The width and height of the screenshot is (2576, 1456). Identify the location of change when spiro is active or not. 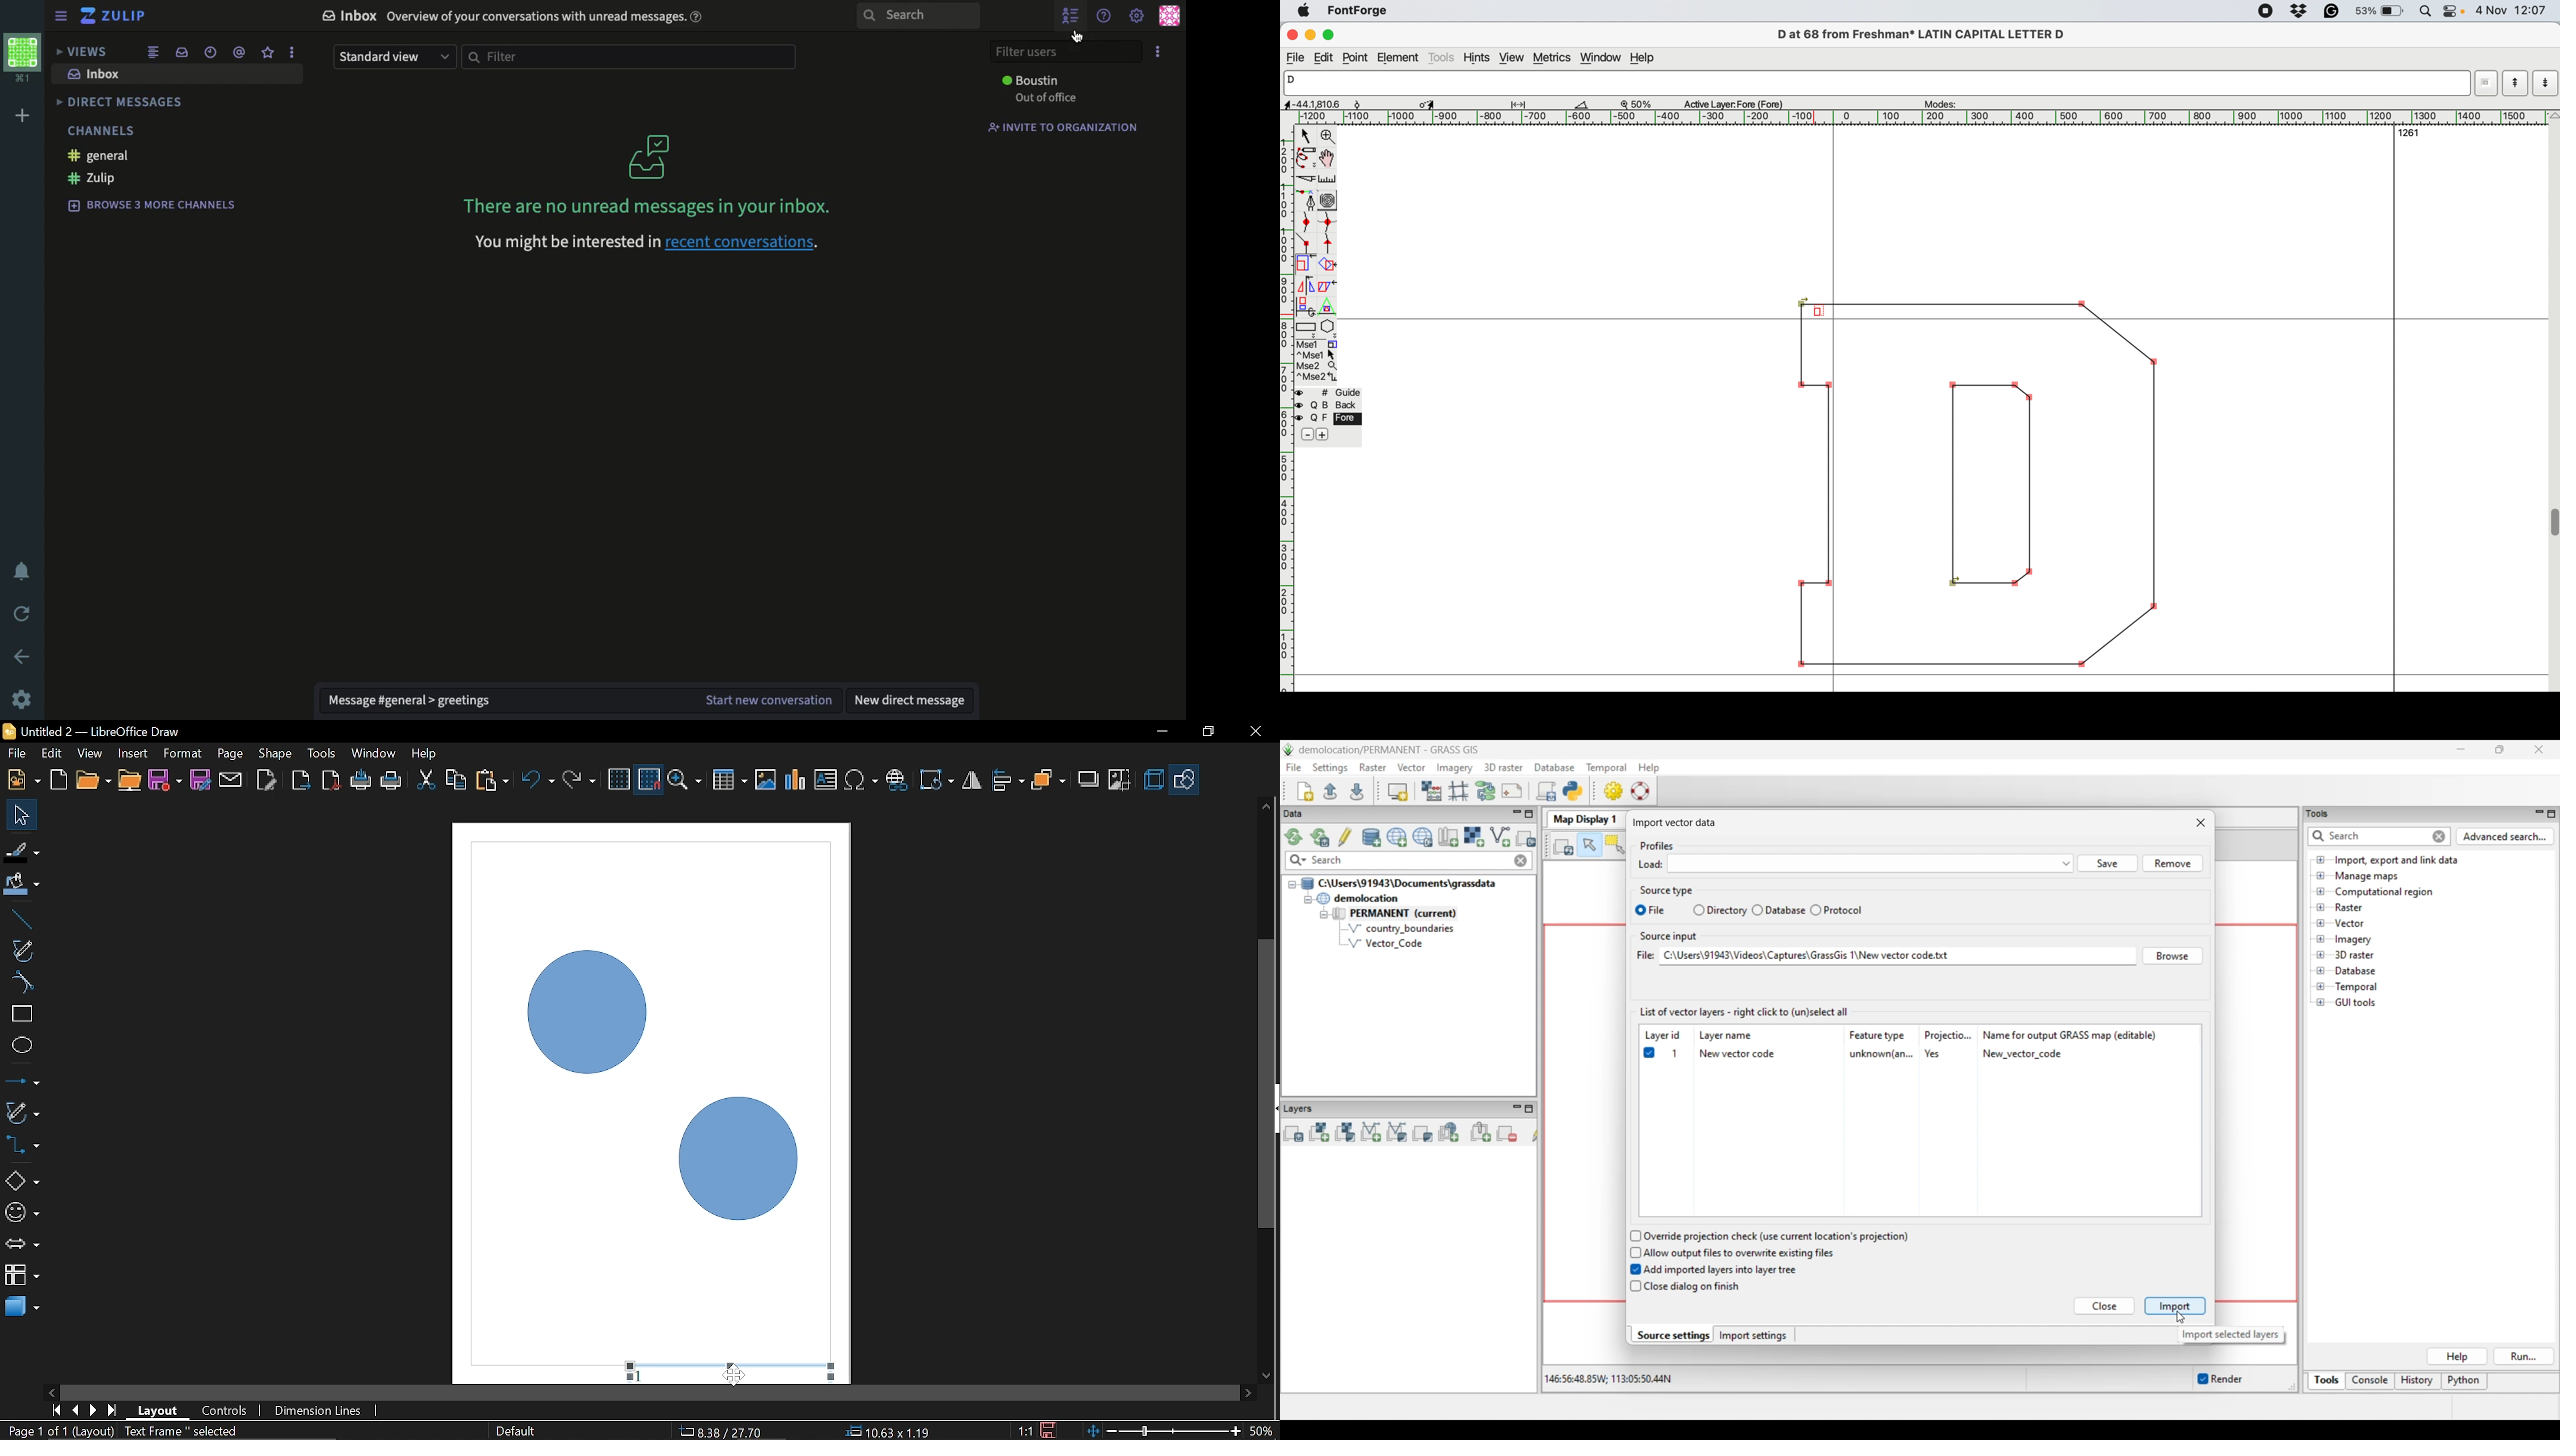
(1328, 201).